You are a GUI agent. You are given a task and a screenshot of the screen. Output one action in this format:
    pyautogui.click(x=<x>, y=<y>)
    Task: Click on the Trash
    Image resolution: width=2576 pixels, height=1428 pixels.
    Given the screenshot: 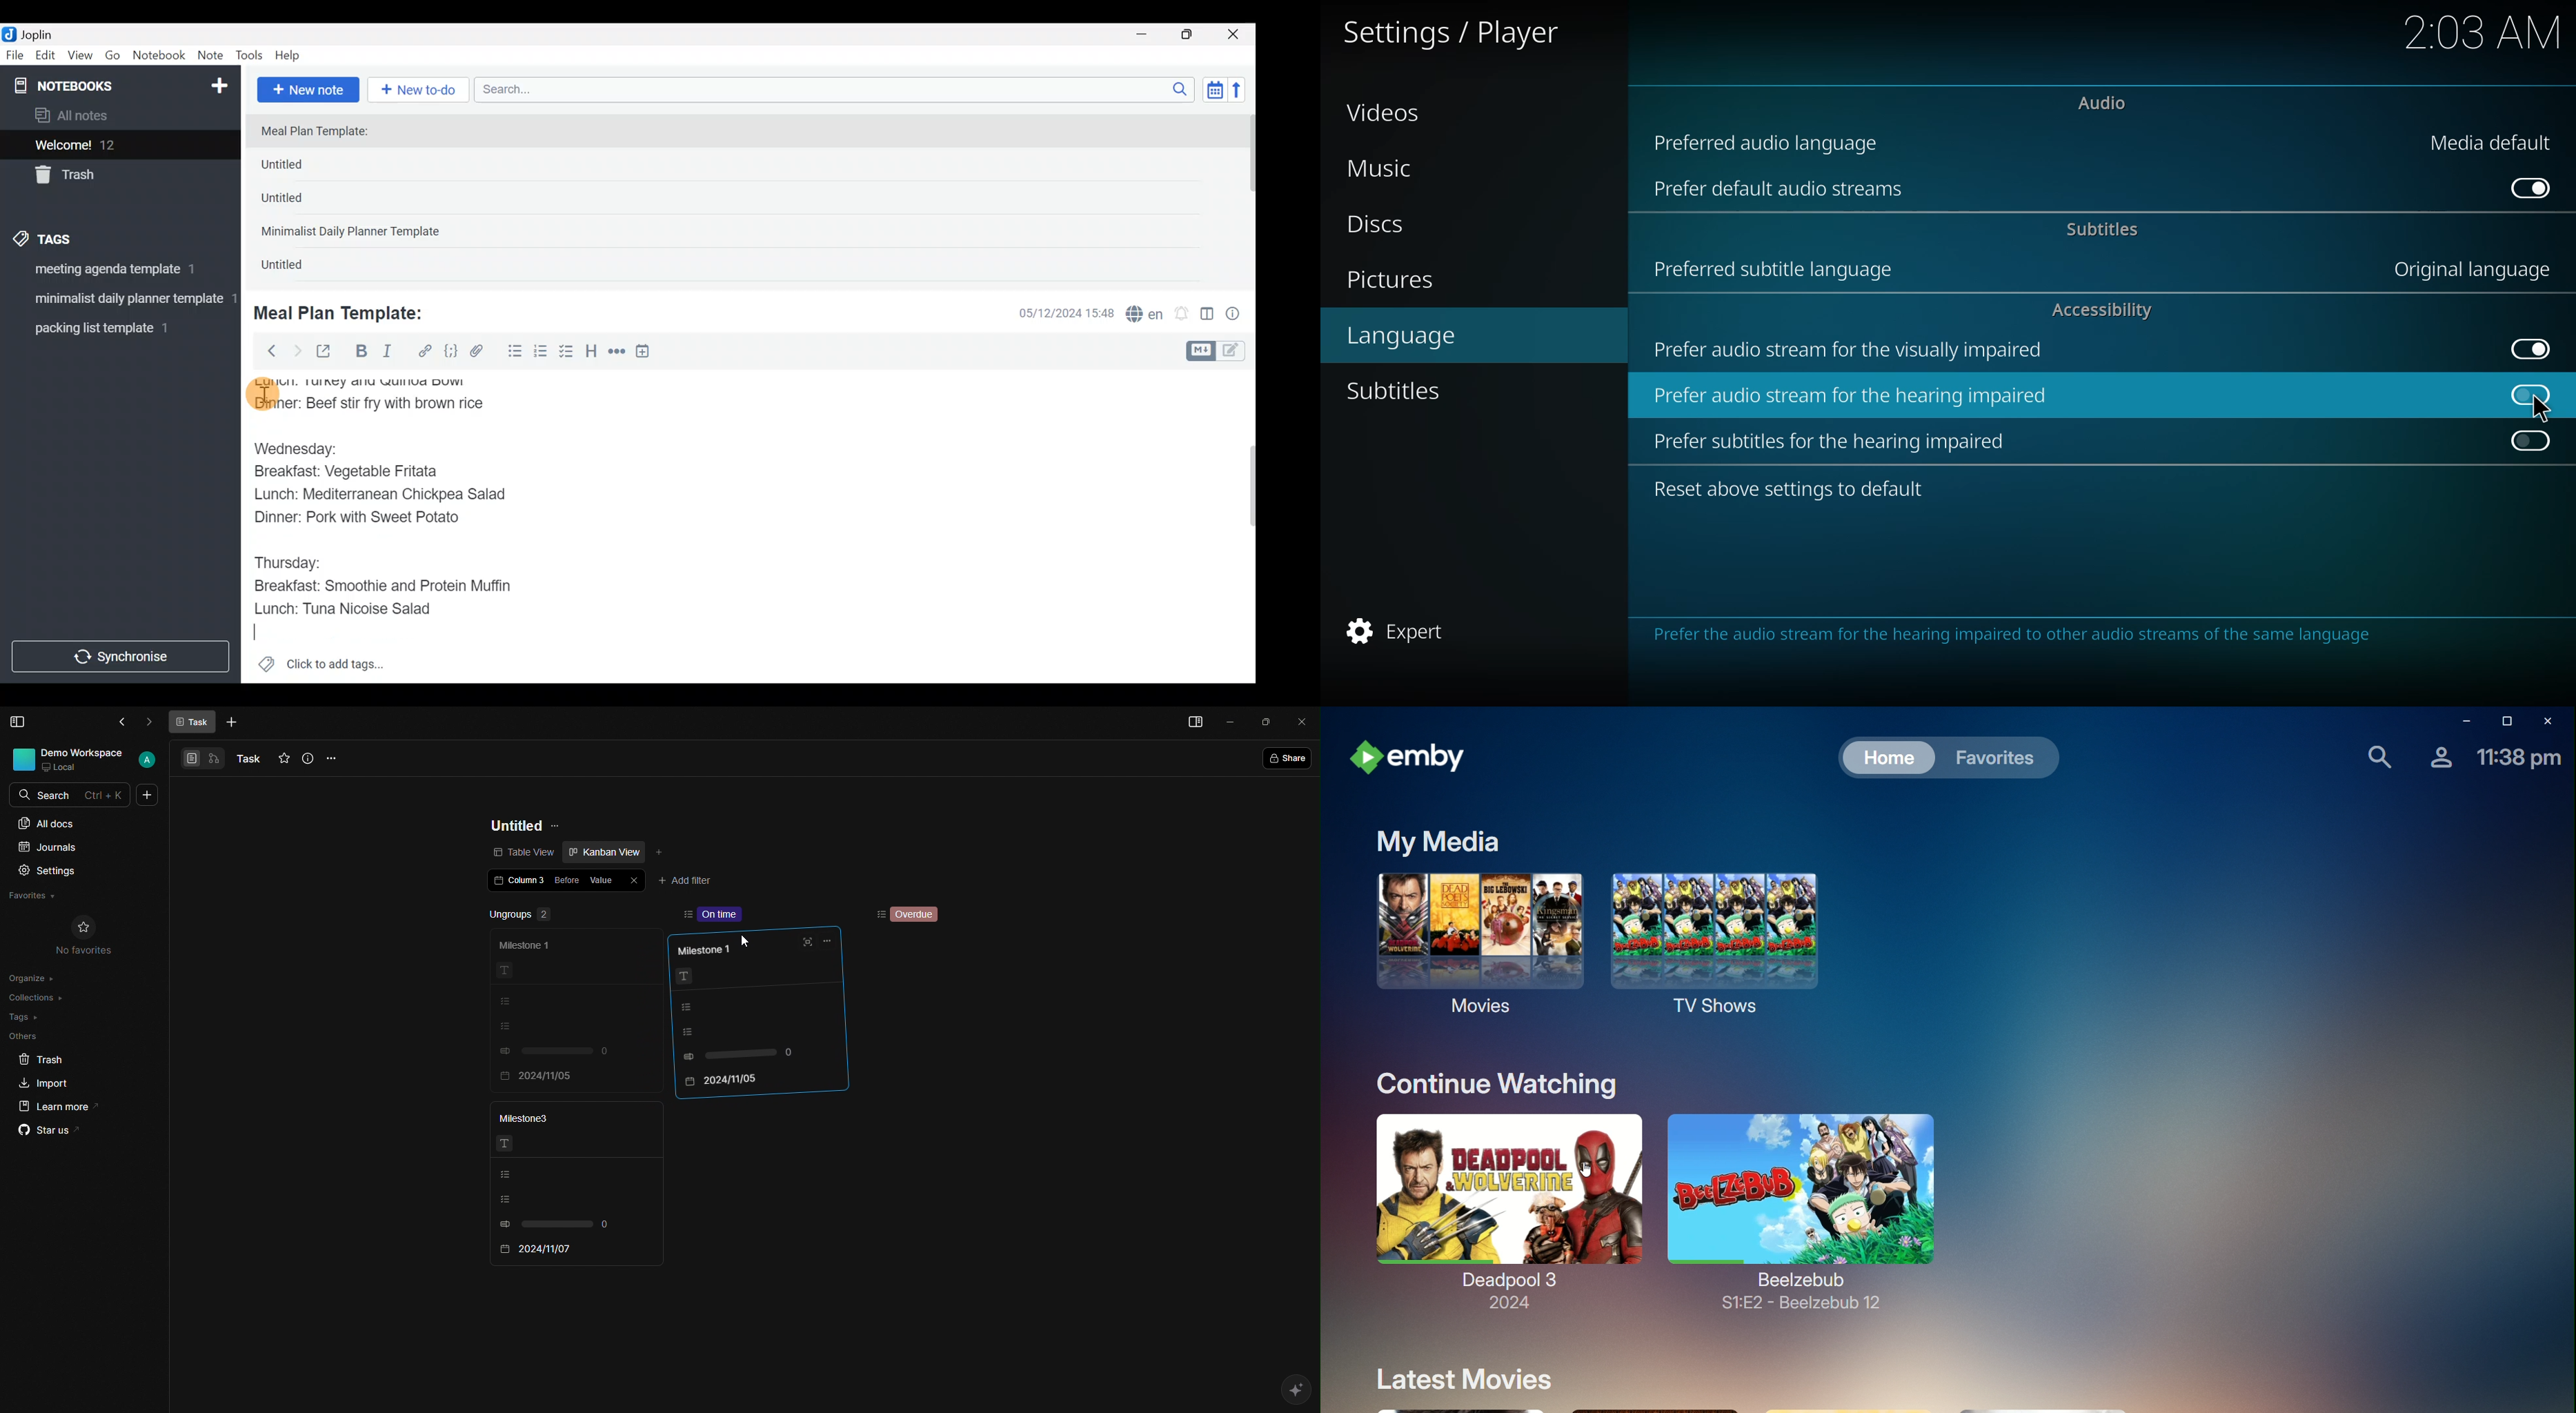 What is the action you would take?
    pyautogui.click(x=113, y=176)
    